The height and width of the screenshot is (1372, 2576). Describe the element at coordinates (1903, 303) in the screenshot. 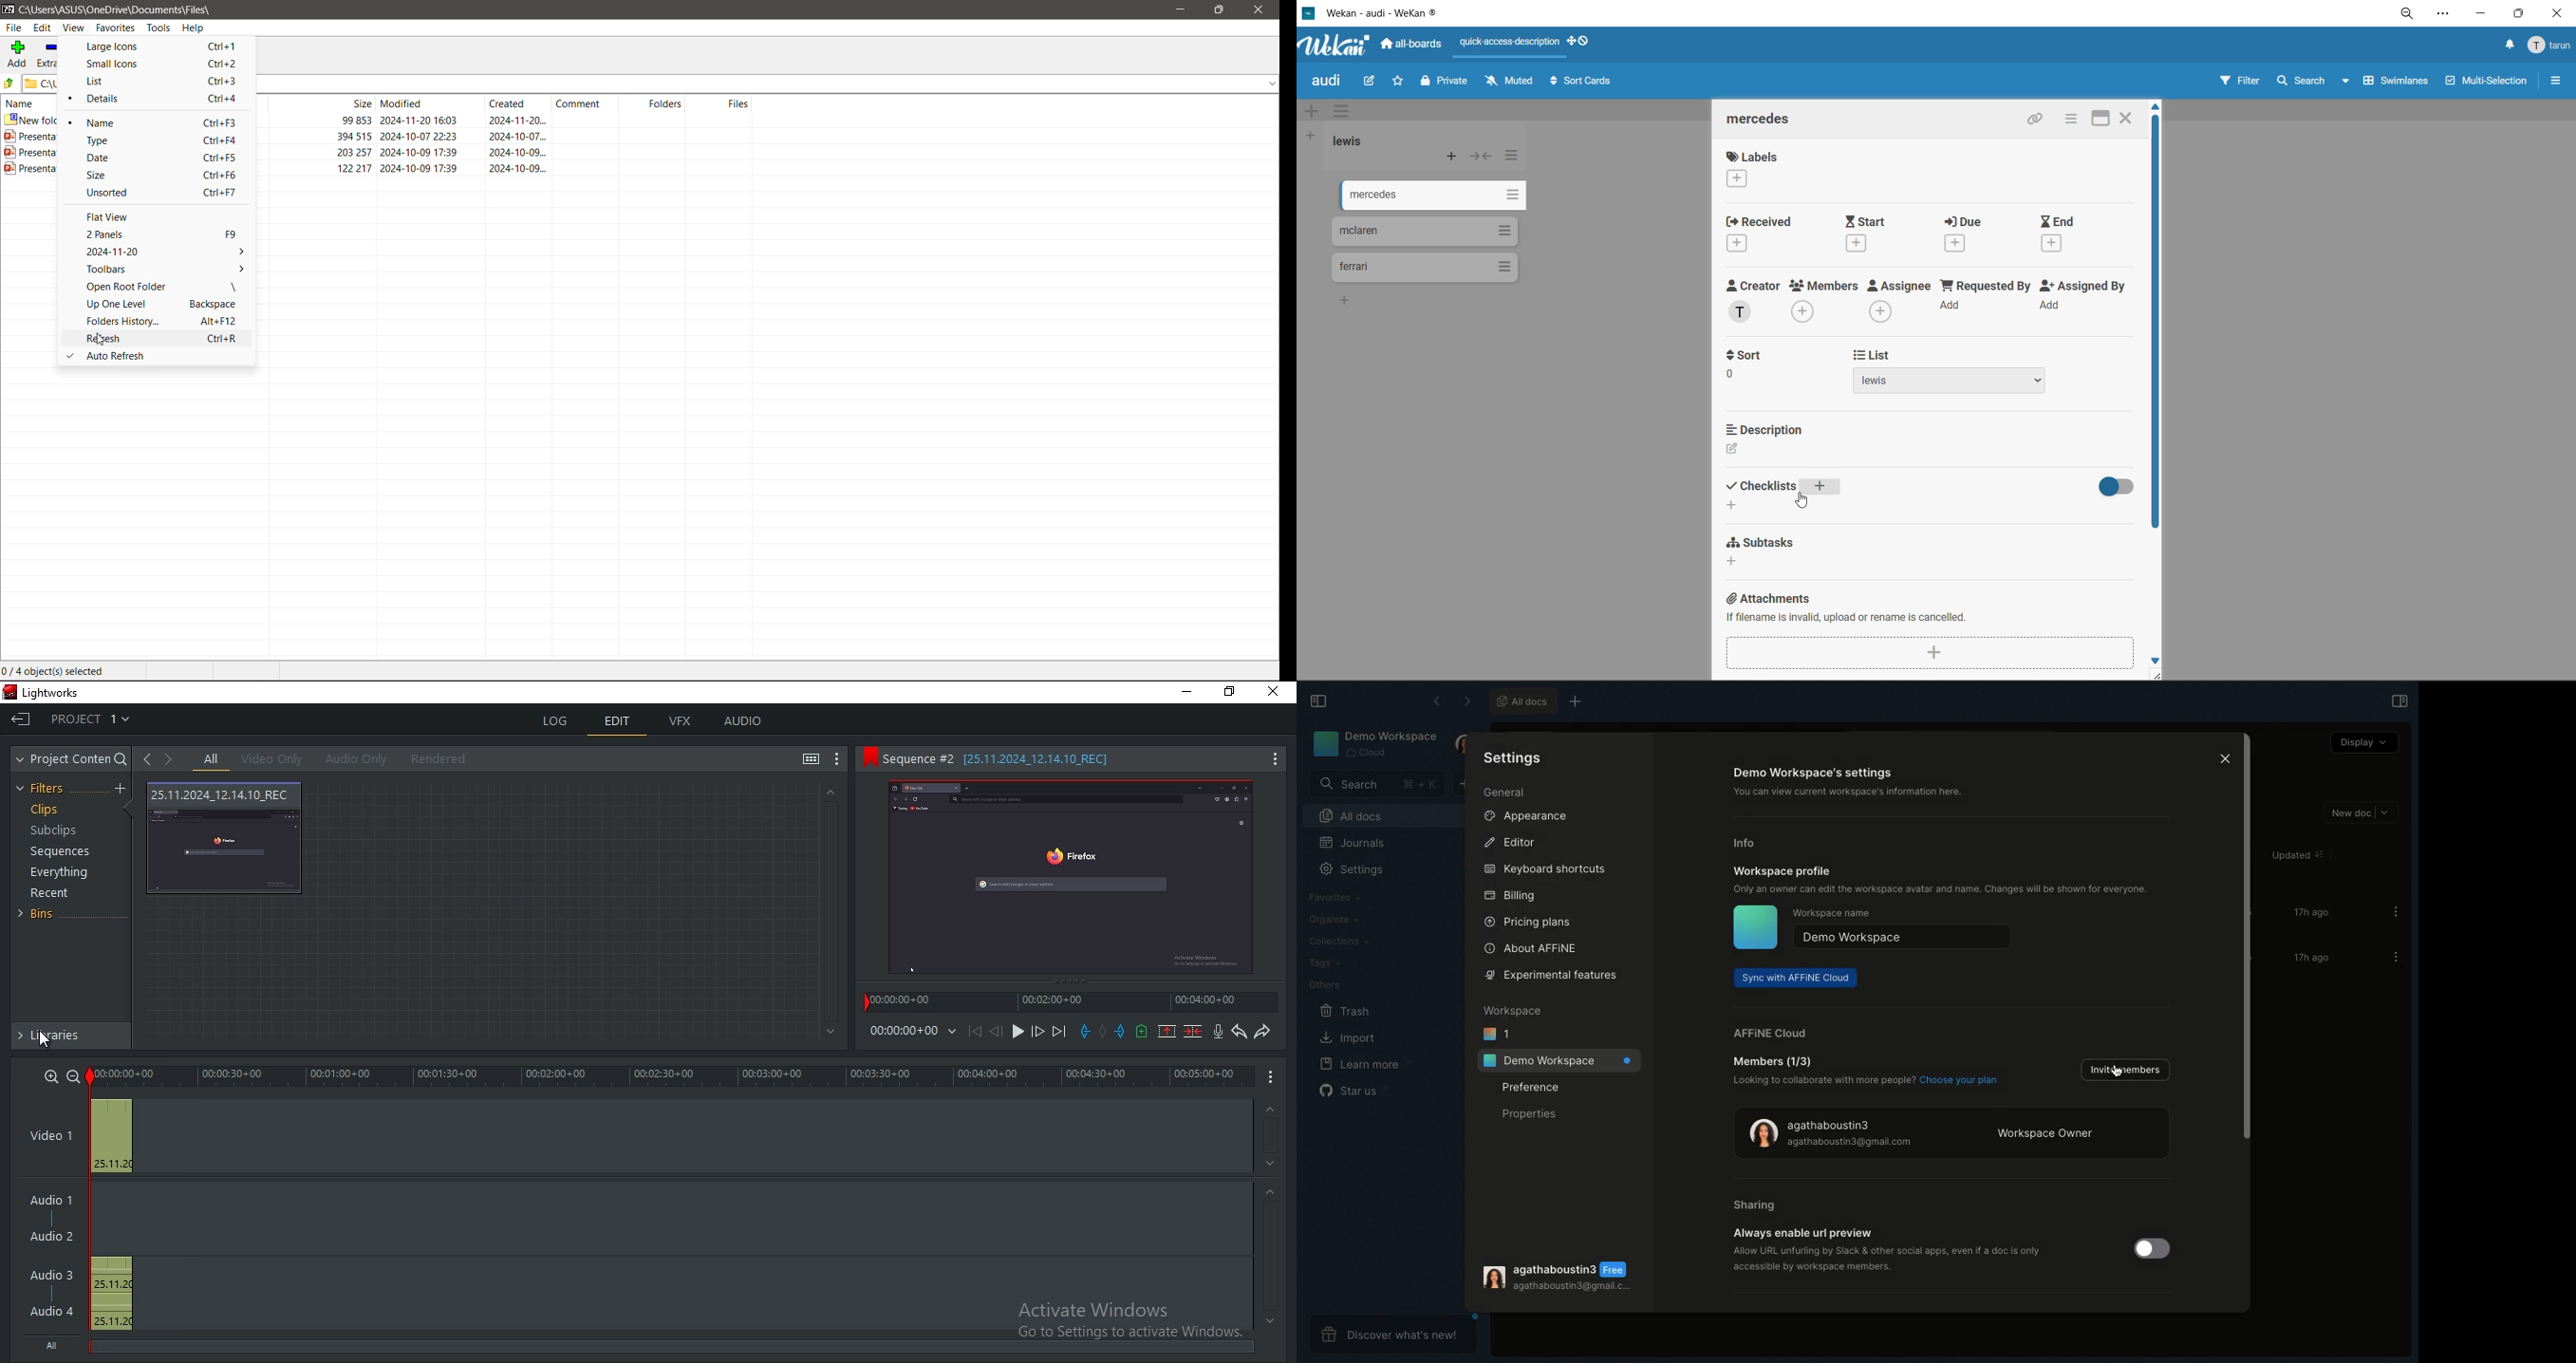

I see `assignee` at that location.